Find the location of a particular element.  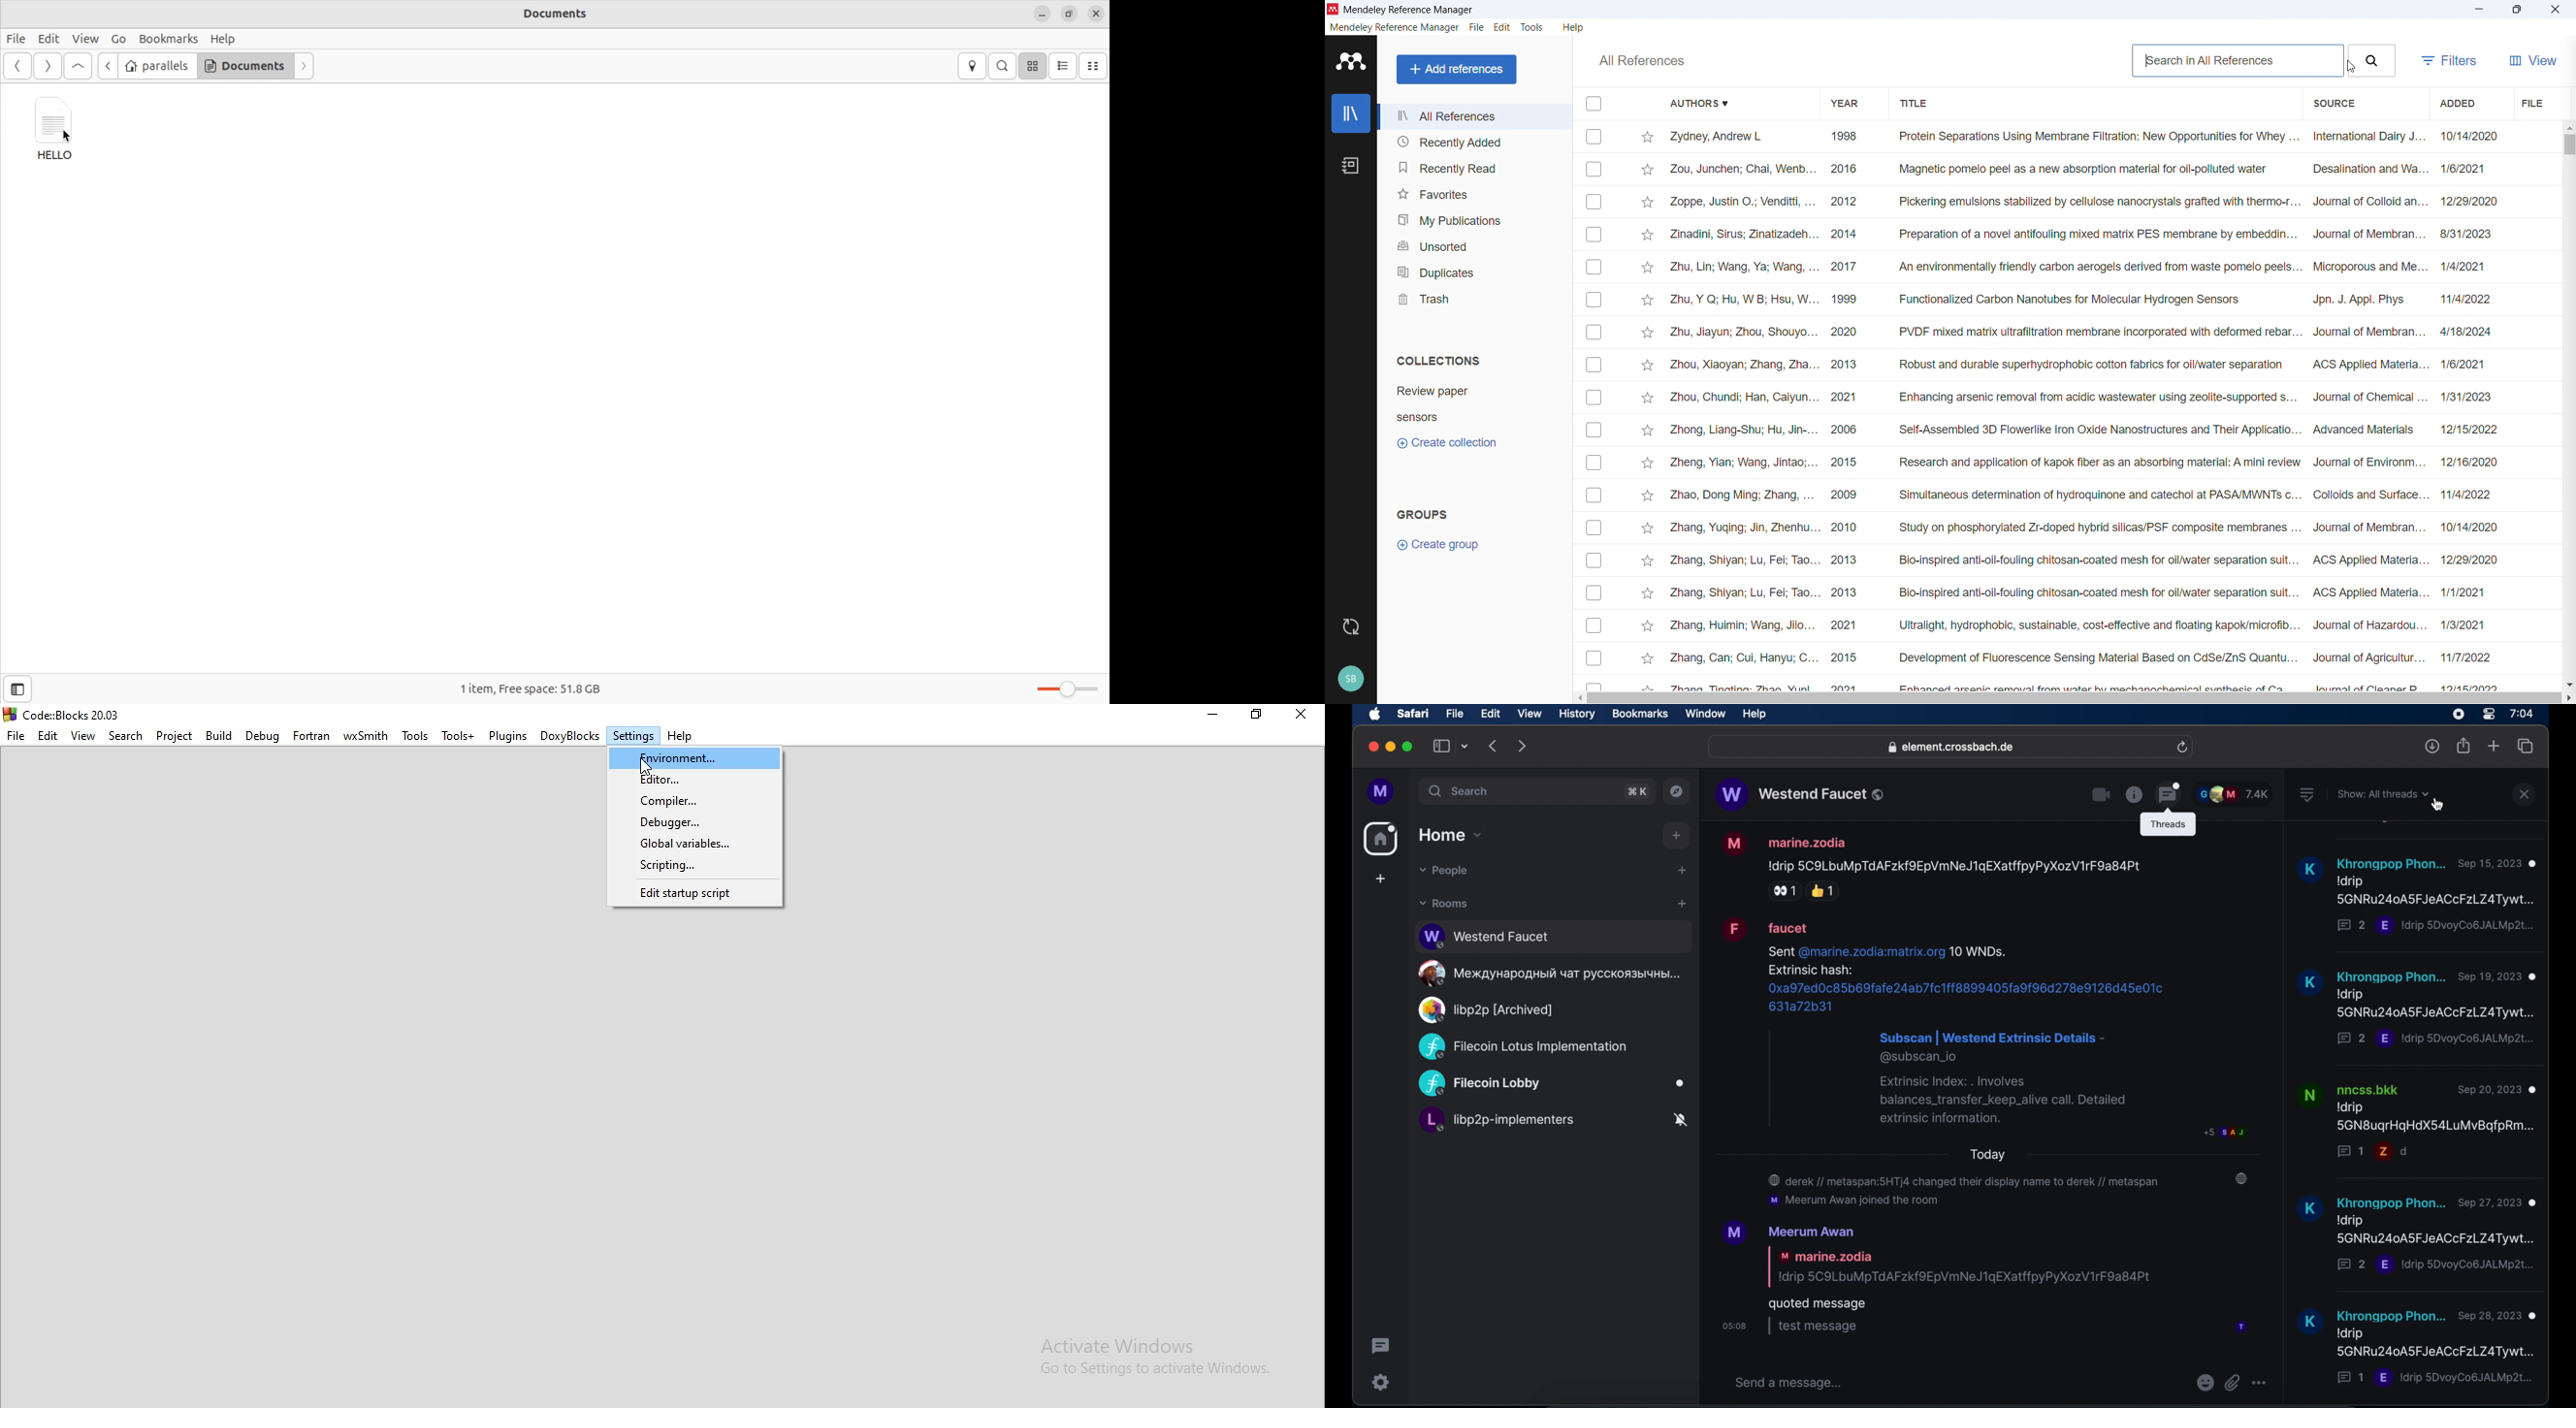

File is located at coordinates (16, 736).